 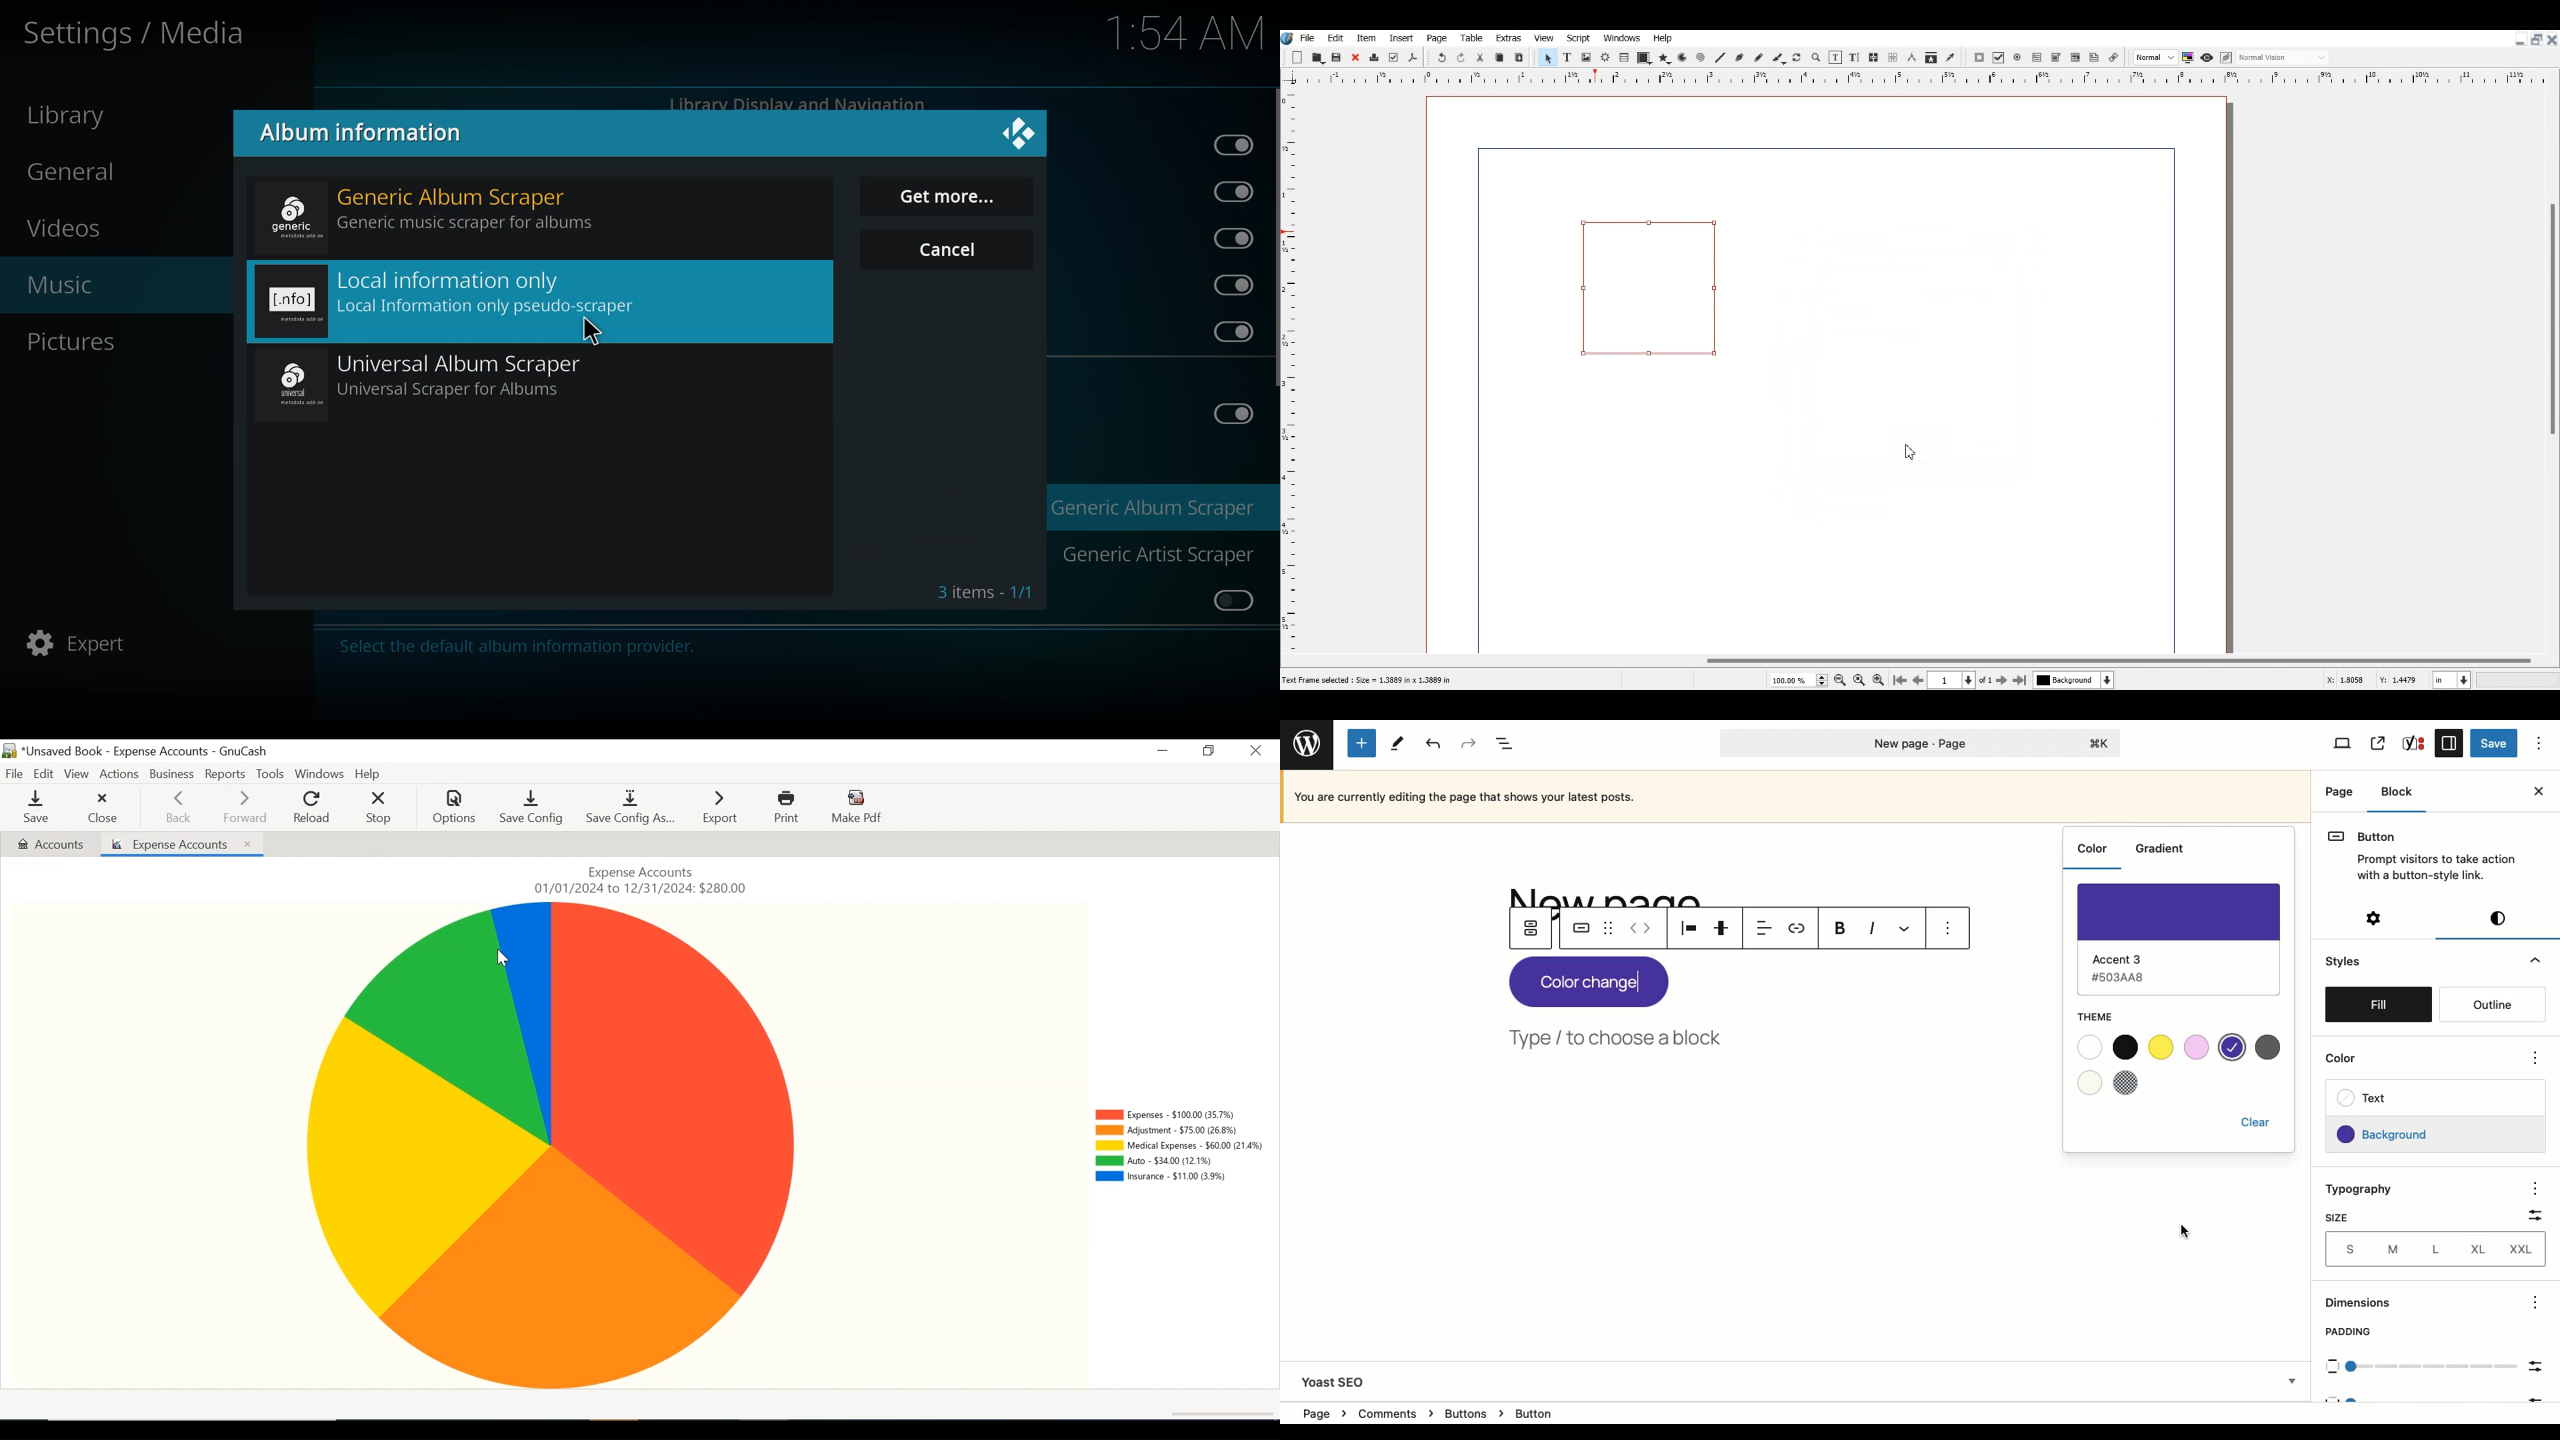 I want to click on Save, so click(x=1338, y=57).